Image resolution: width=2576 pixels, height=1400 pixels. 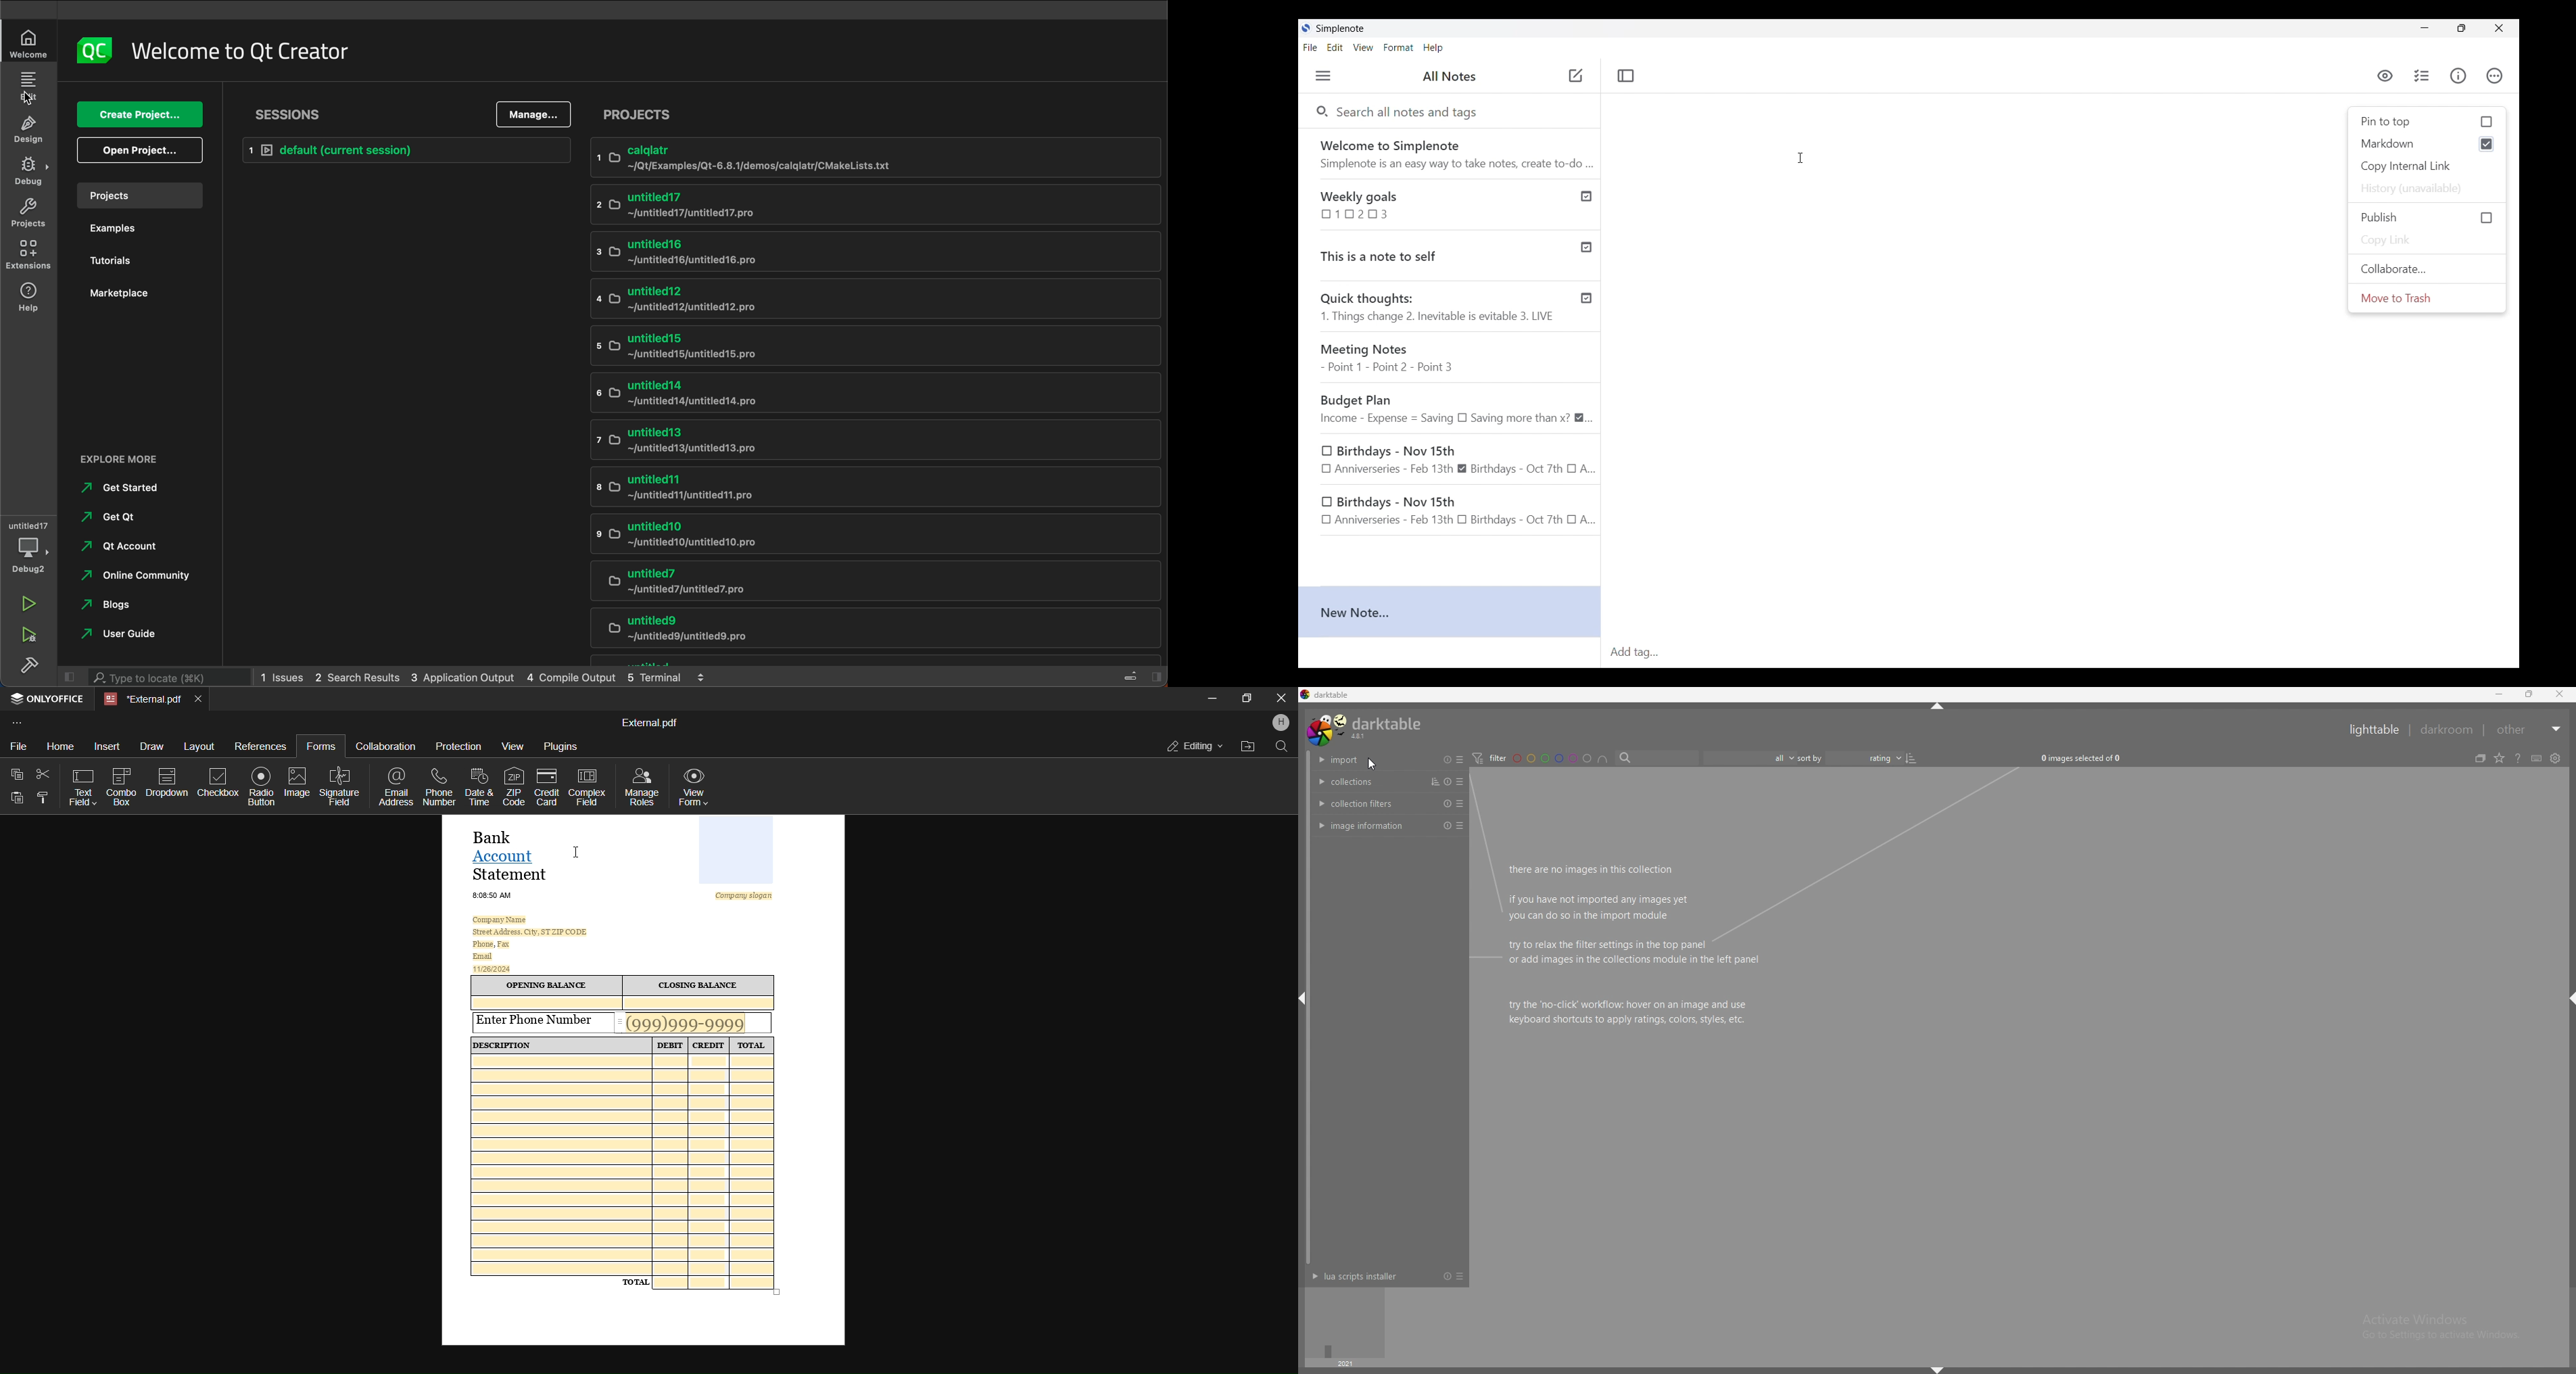 I want to click on Insert checklist, so click(x=2423, y=76).